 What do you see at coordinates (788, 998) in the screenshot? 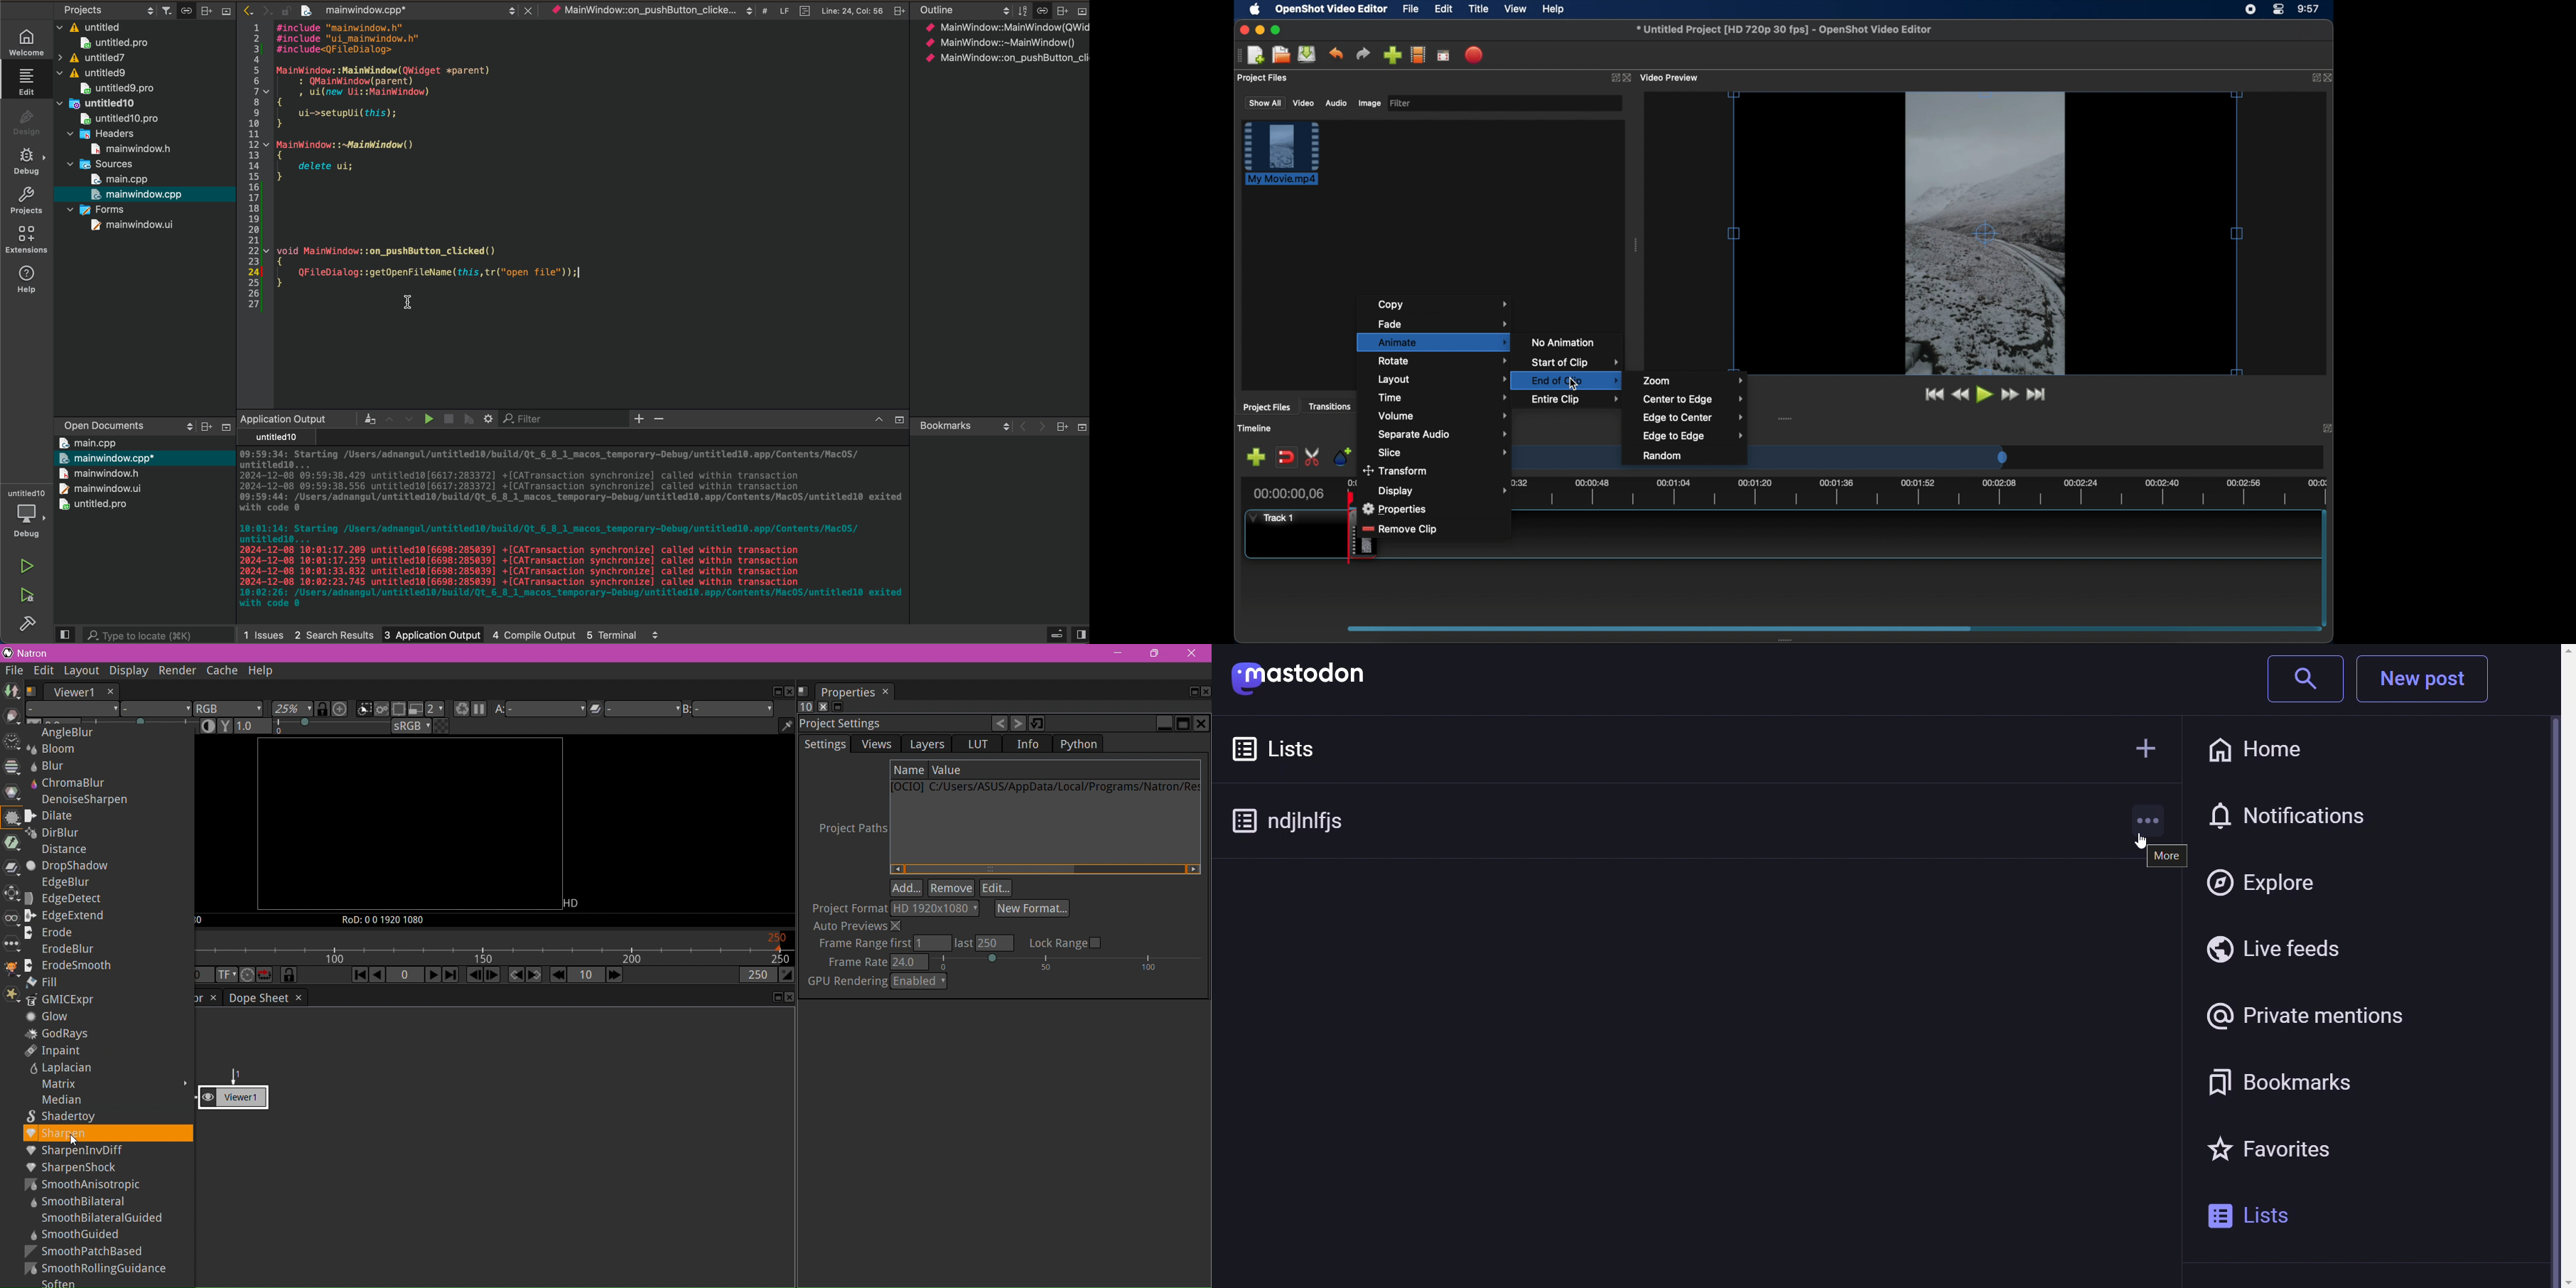
I see `Close pane` at bounding box center [788, 998].